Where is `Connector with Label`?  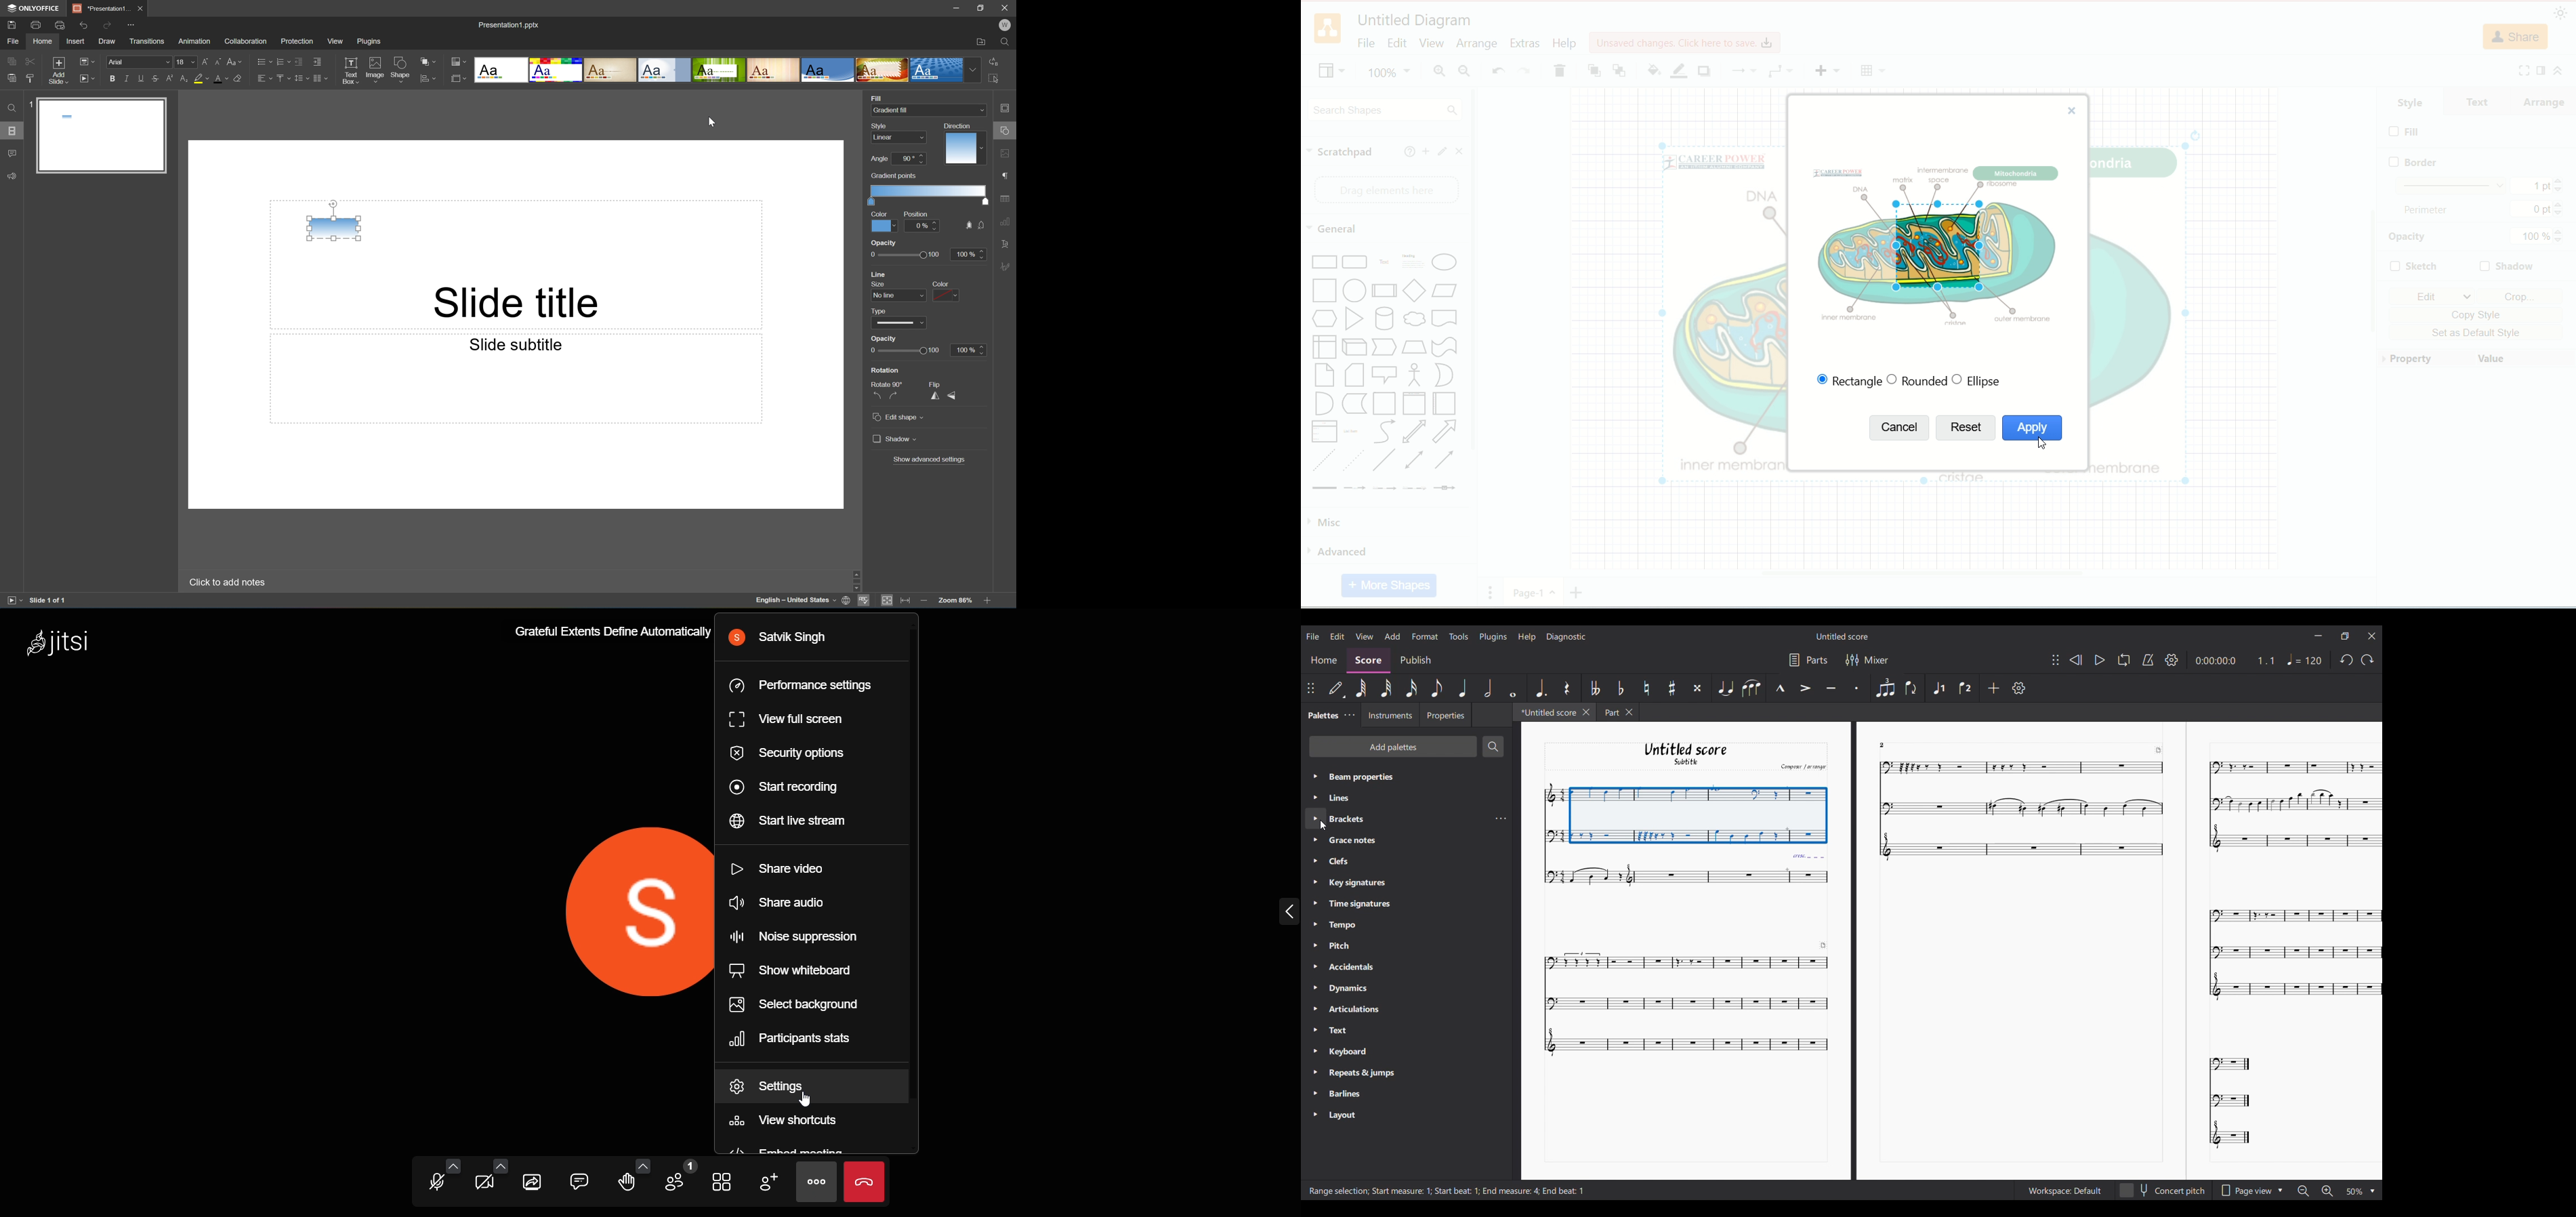
Connector with Label is located at coordinates (1354, 489).